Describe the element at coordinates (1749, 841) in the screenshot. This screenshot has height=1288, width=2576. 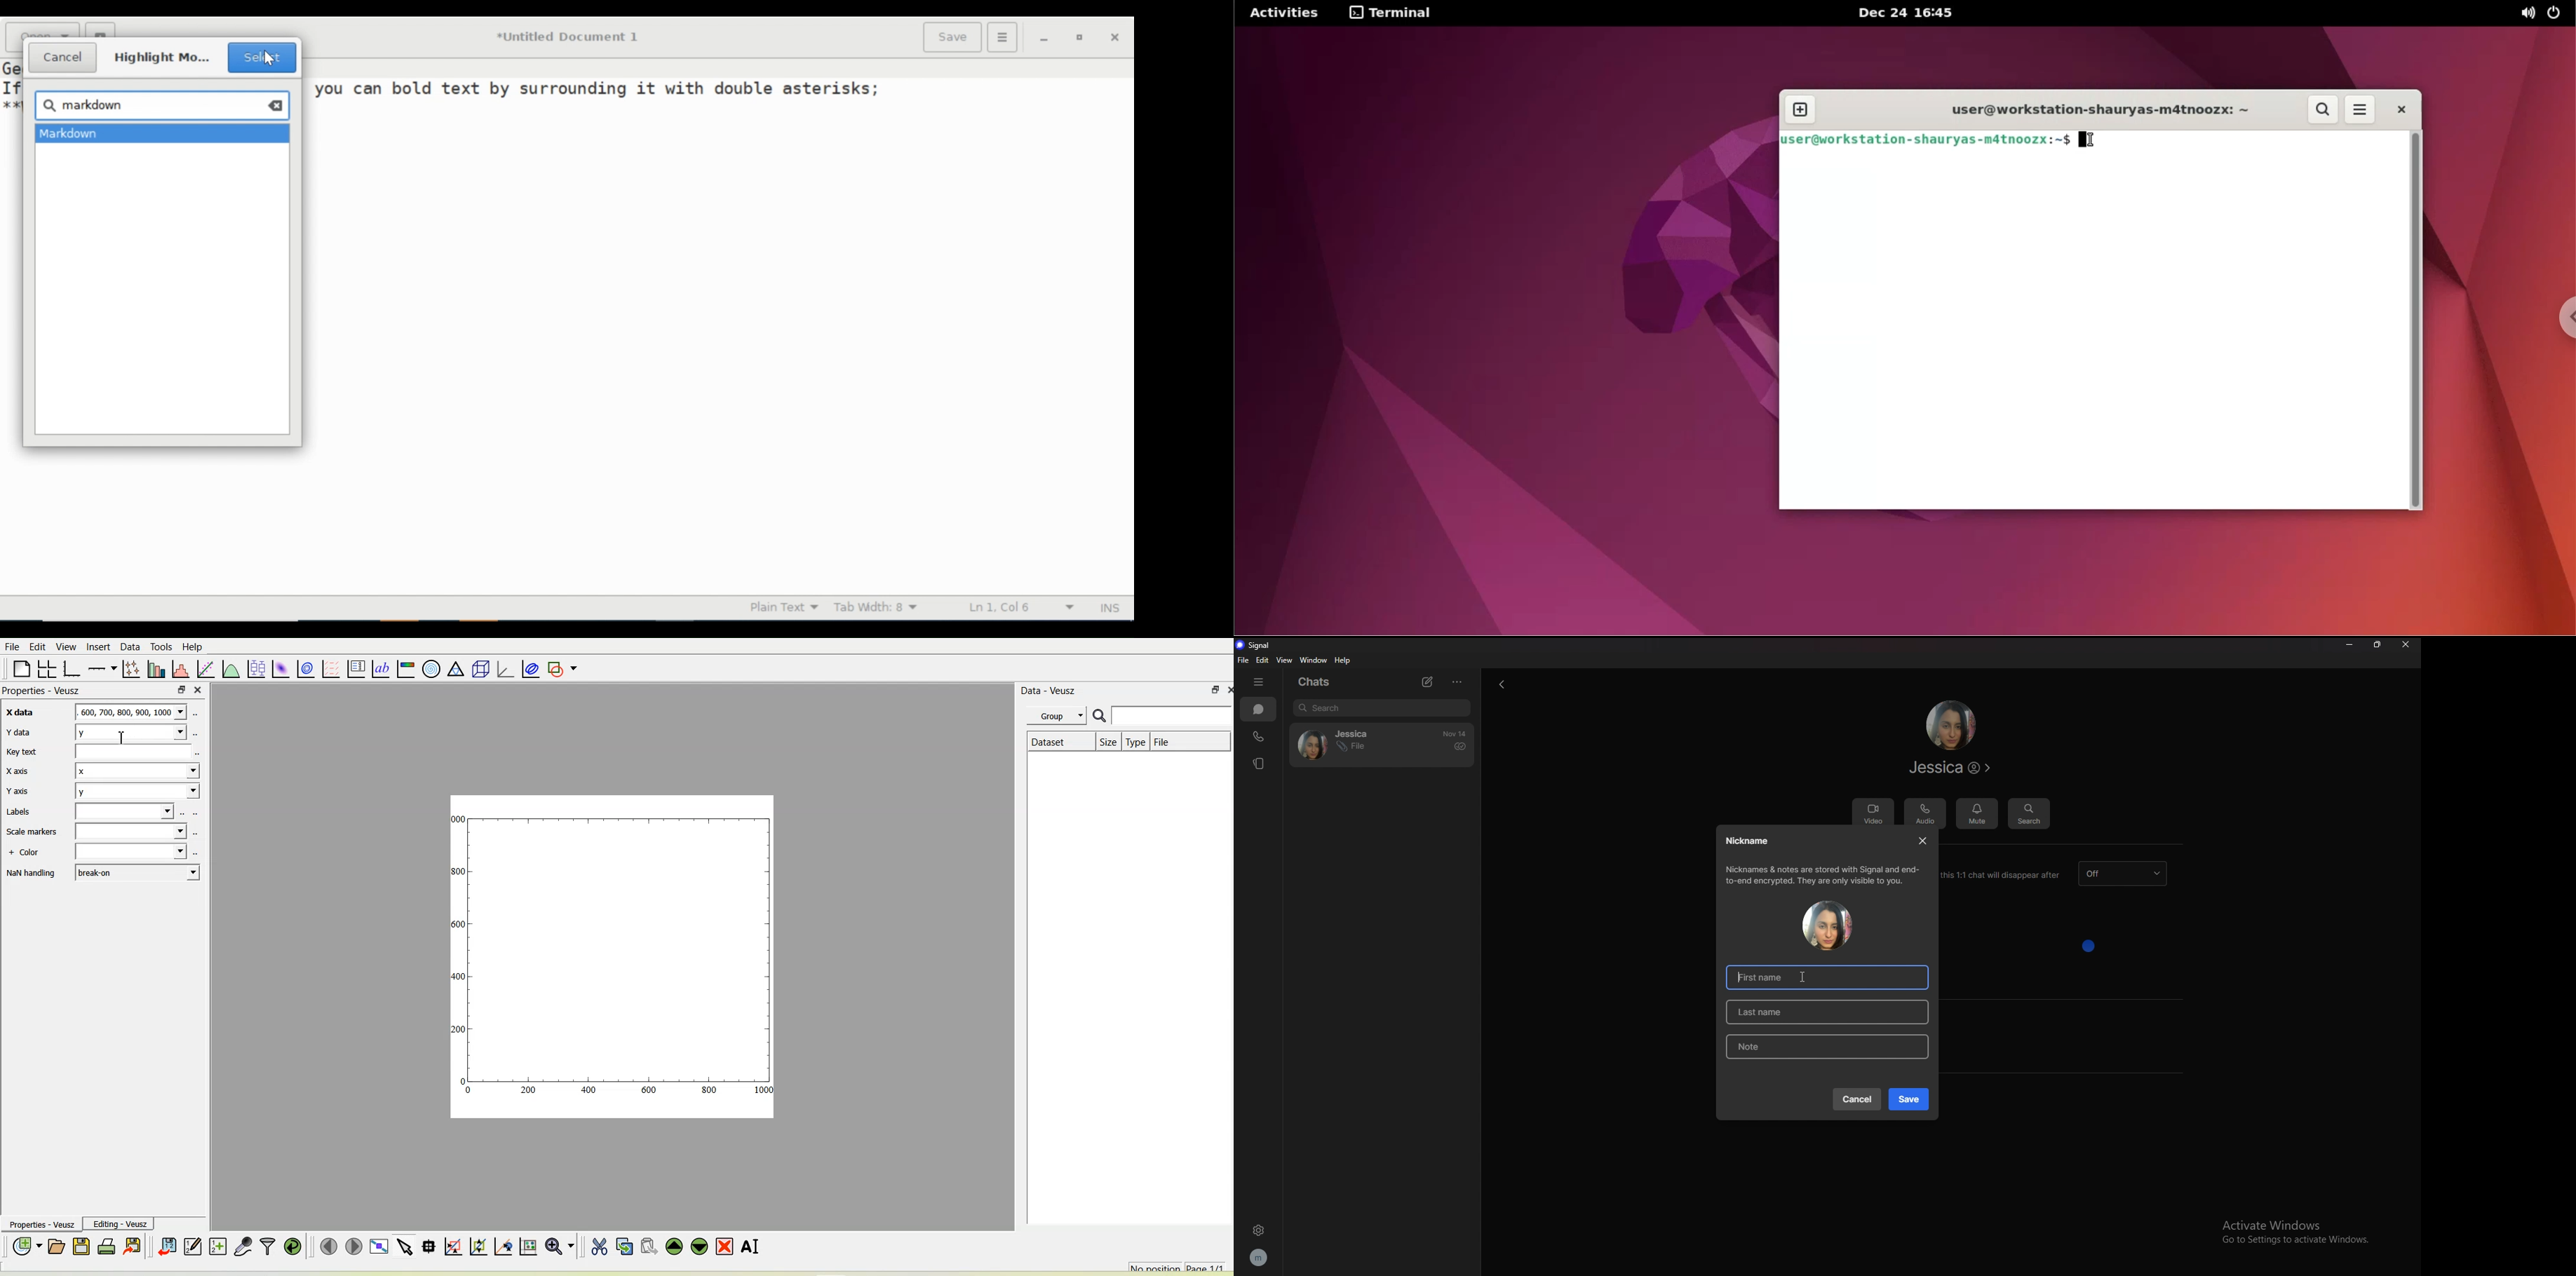
I see `nickname` at that location.